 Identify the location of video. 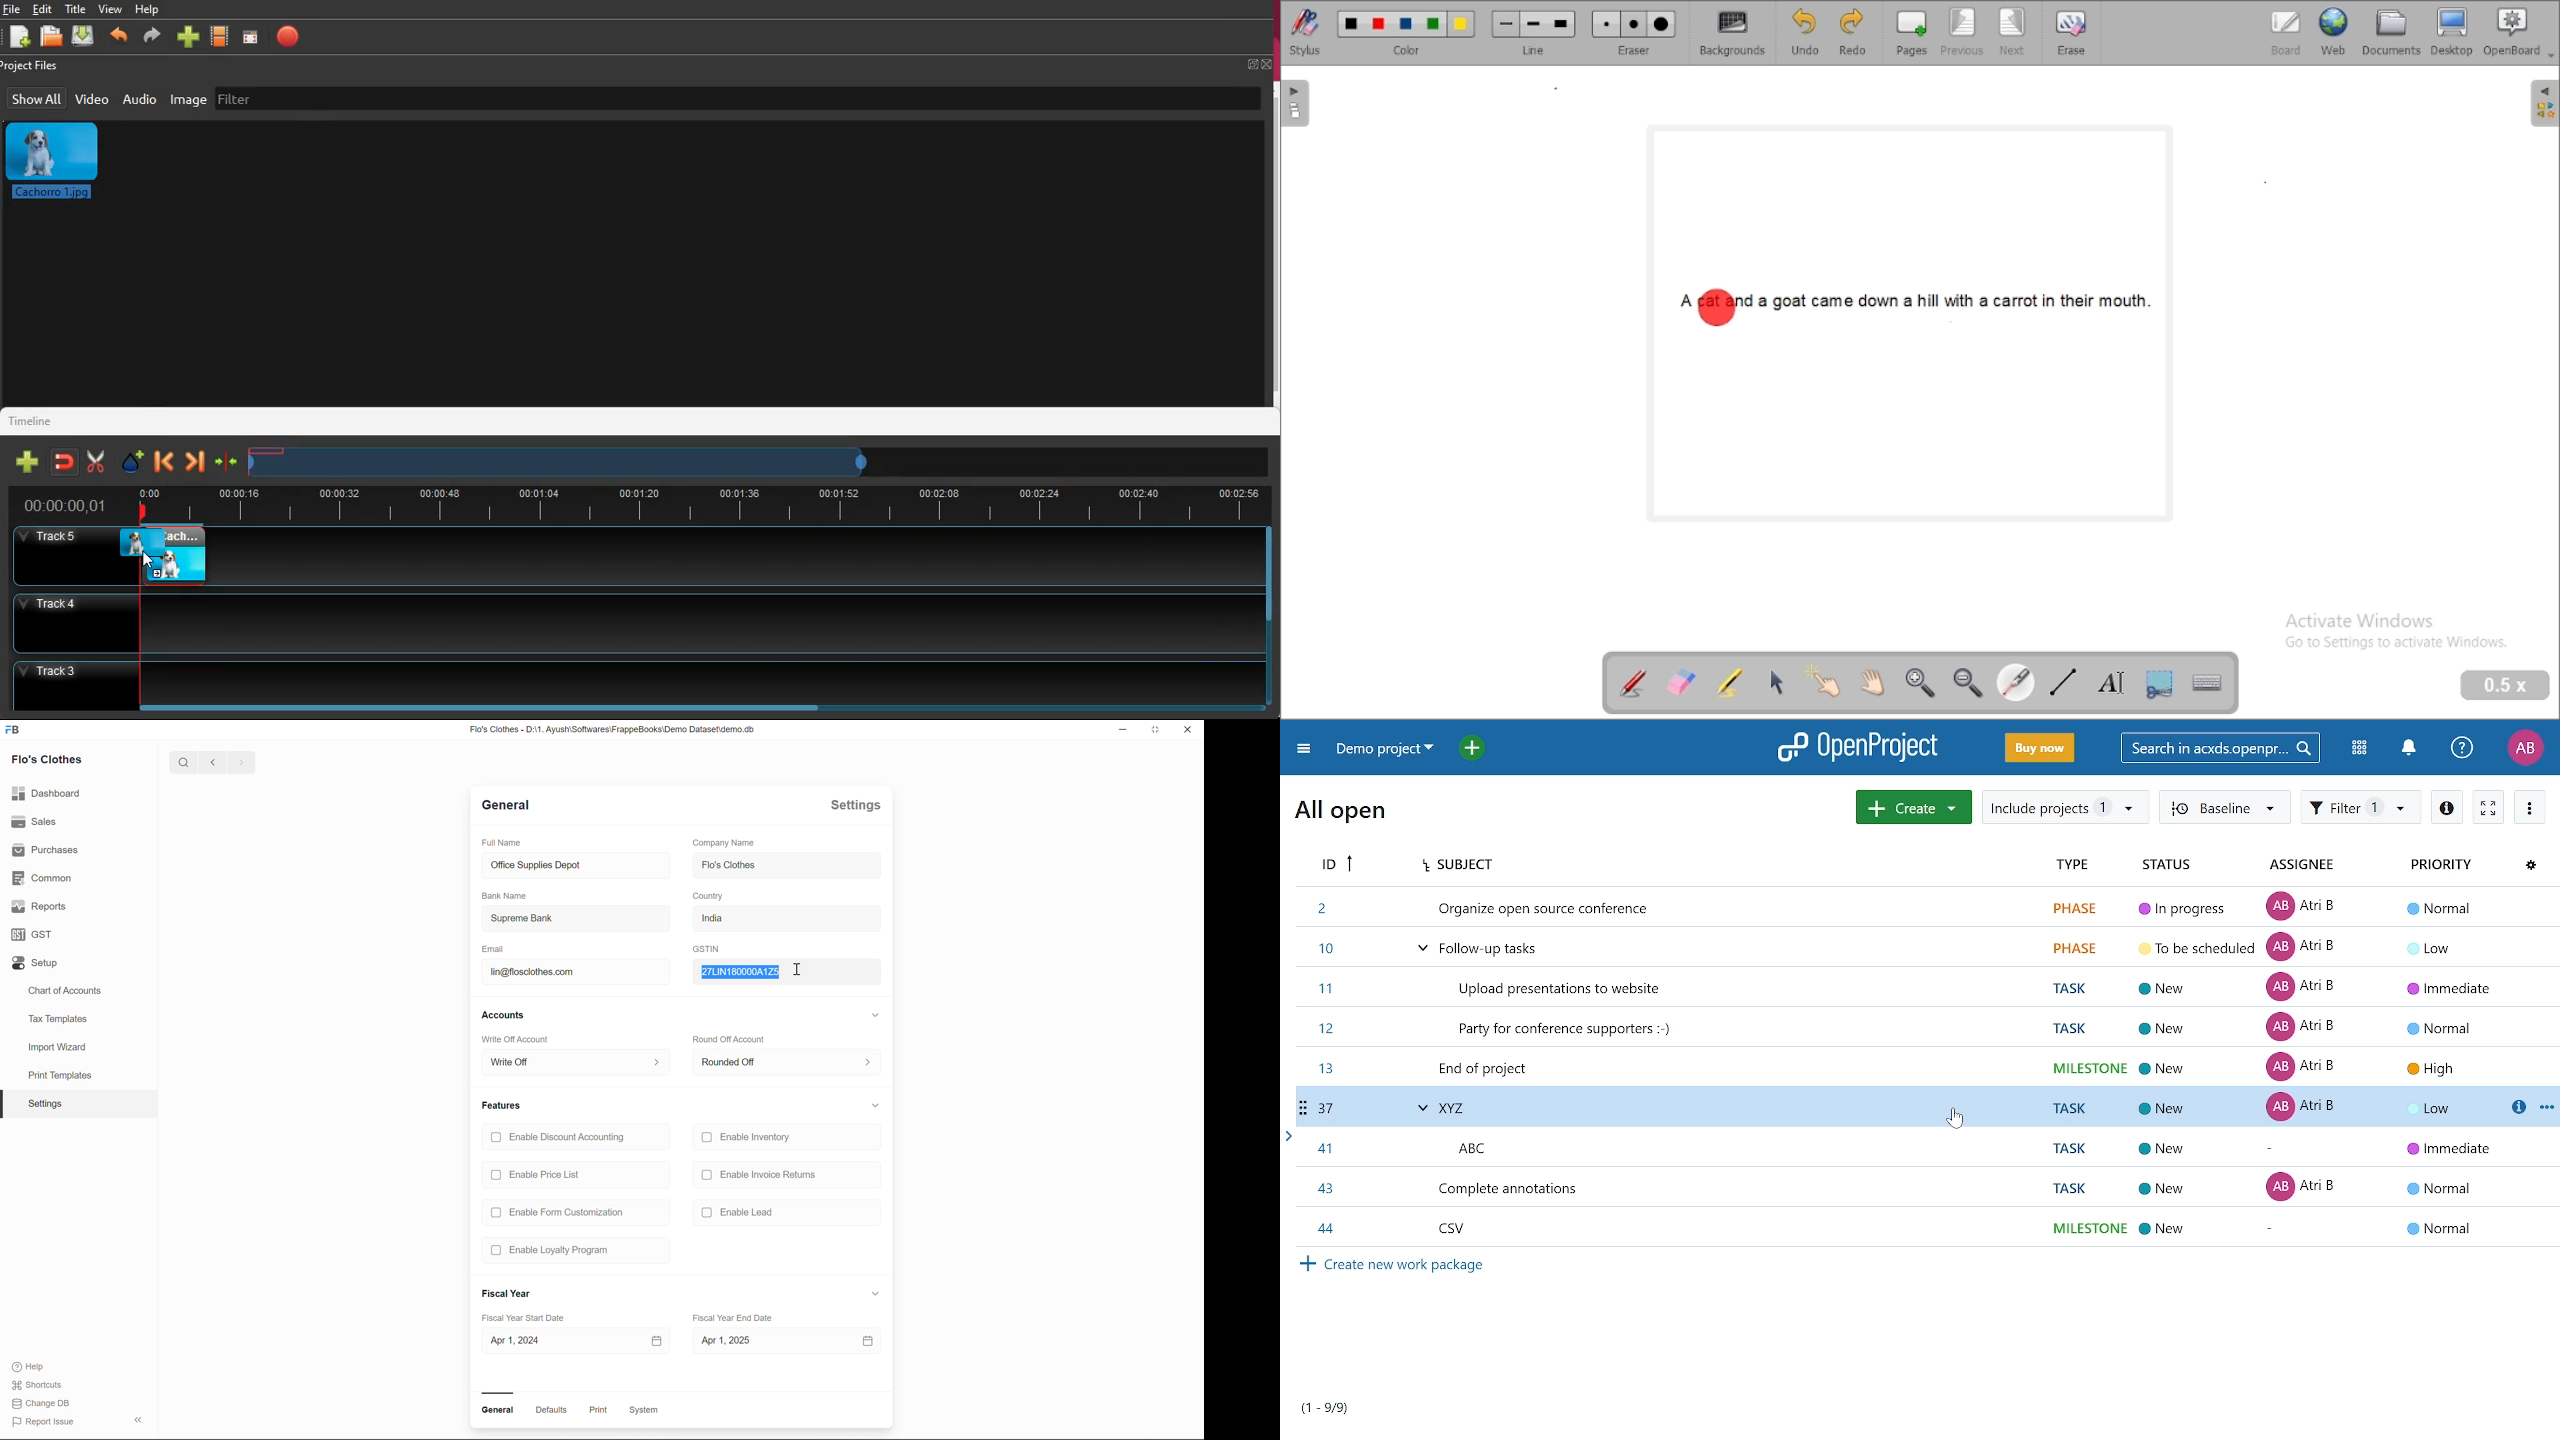
(93, 98).